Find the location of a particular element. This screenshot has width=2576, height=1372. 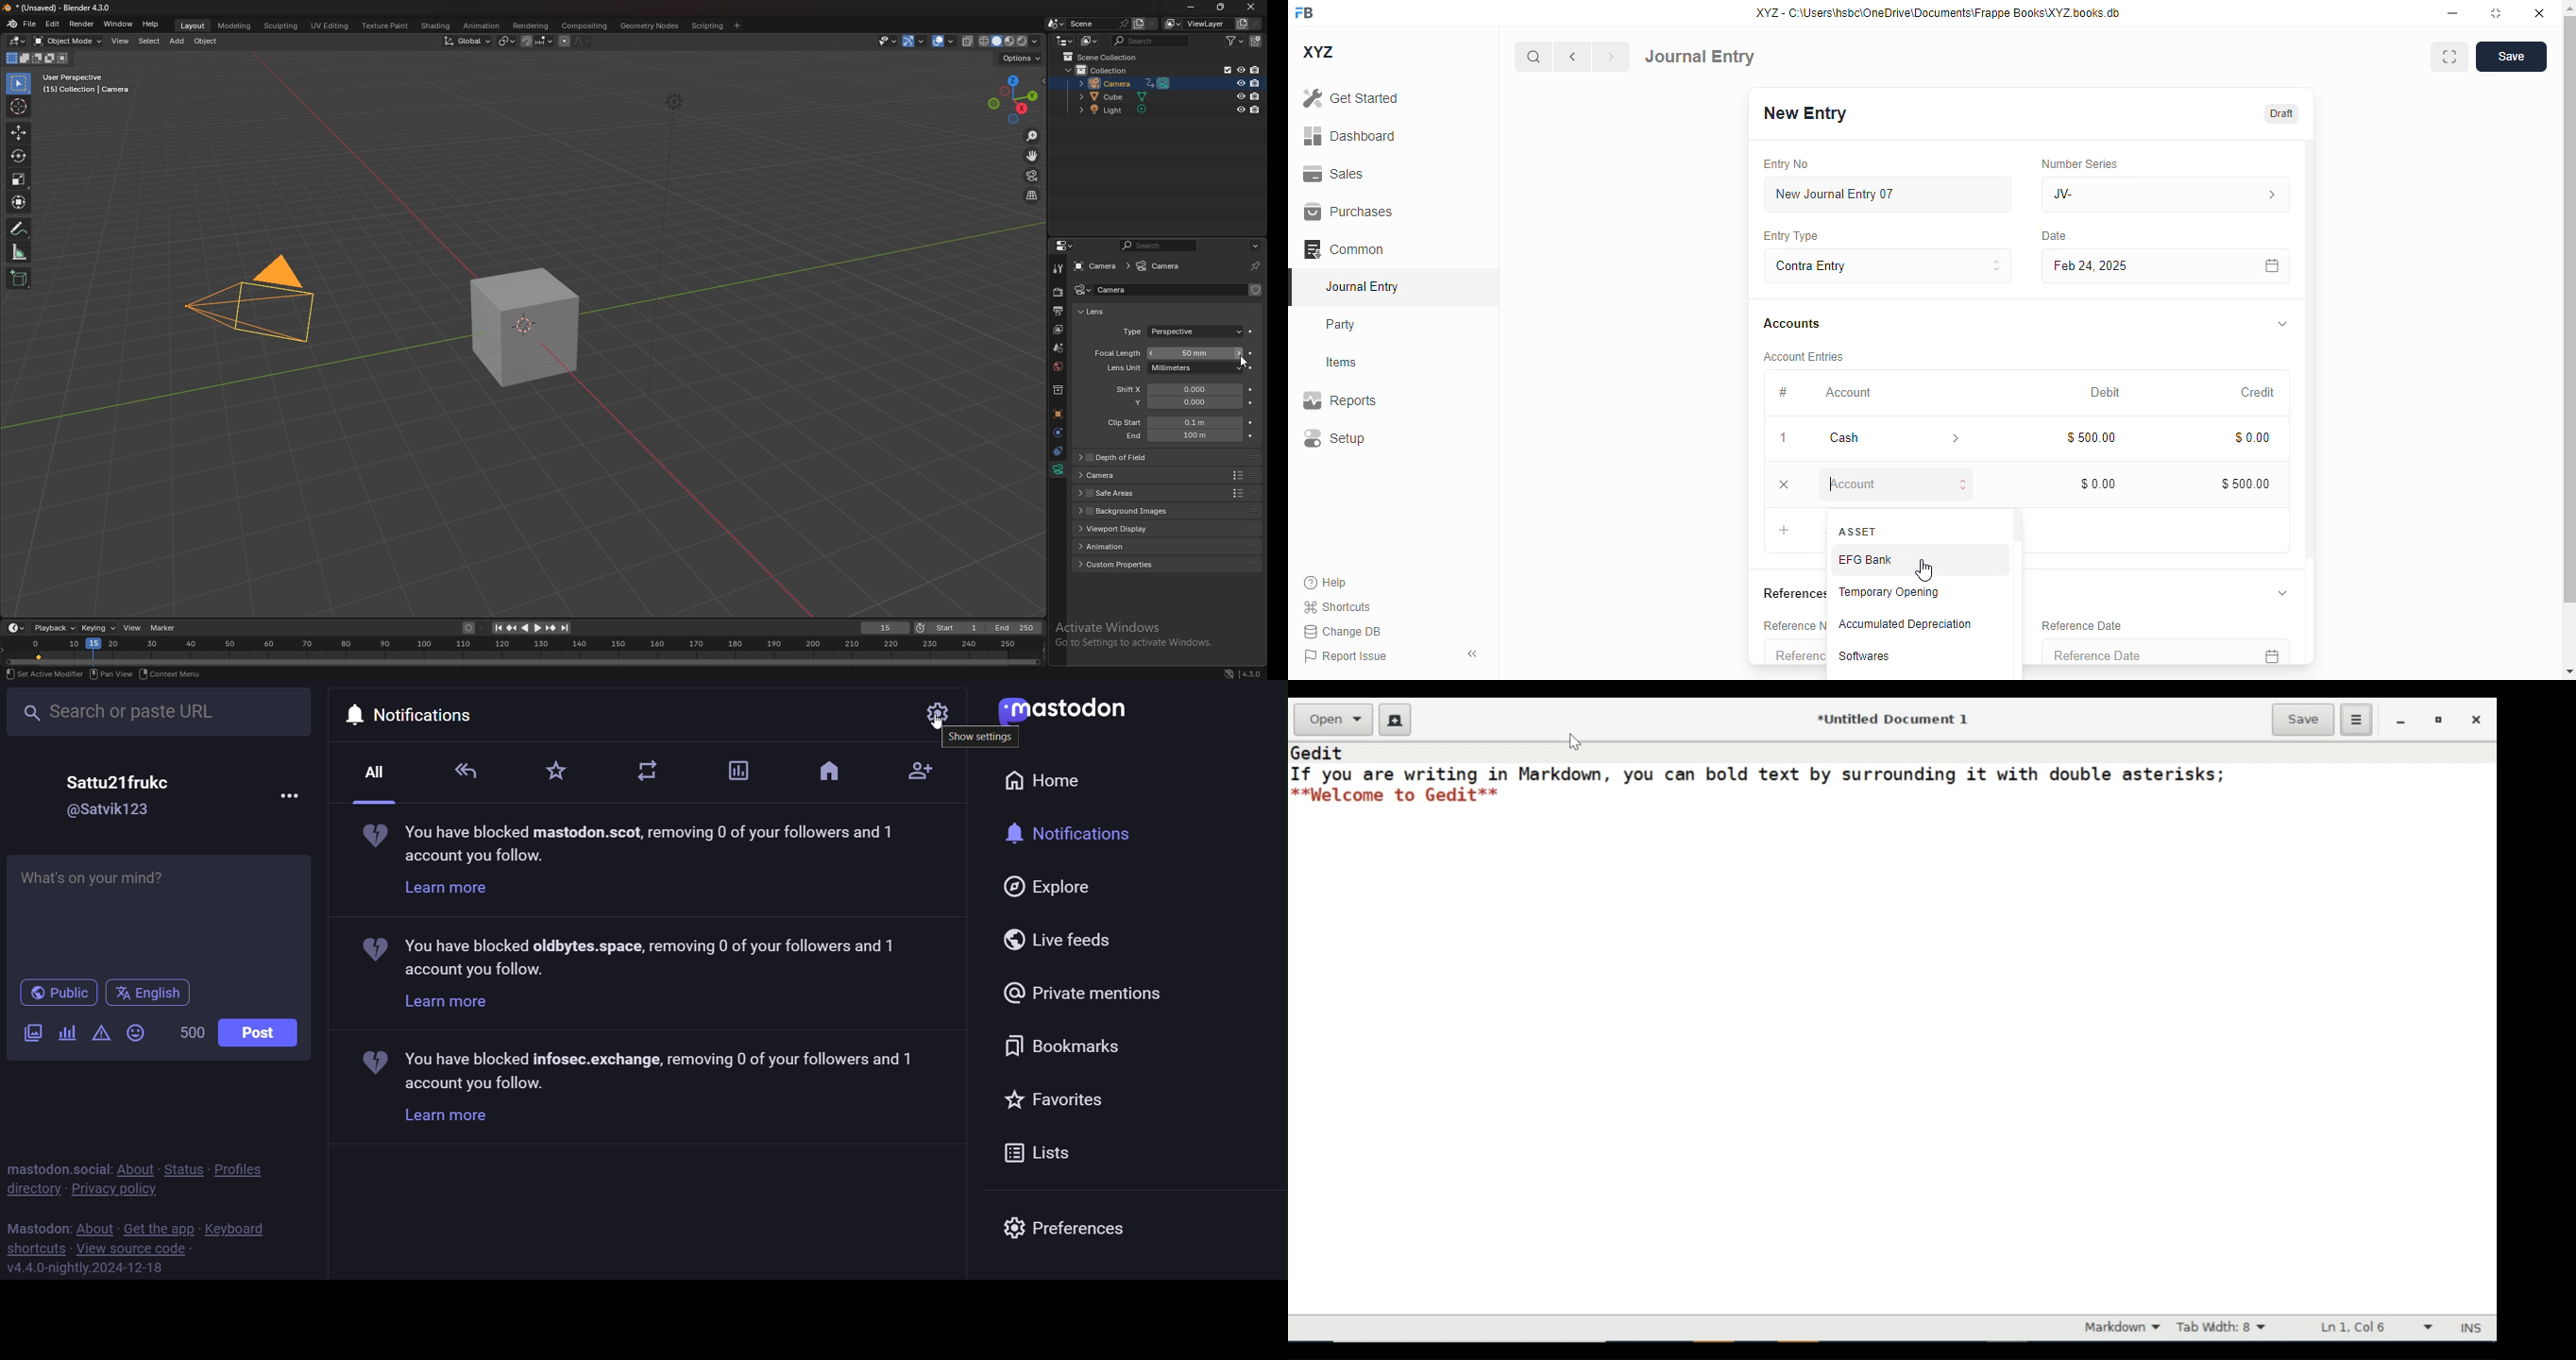

reference date is located at coordinates (2081, 625).